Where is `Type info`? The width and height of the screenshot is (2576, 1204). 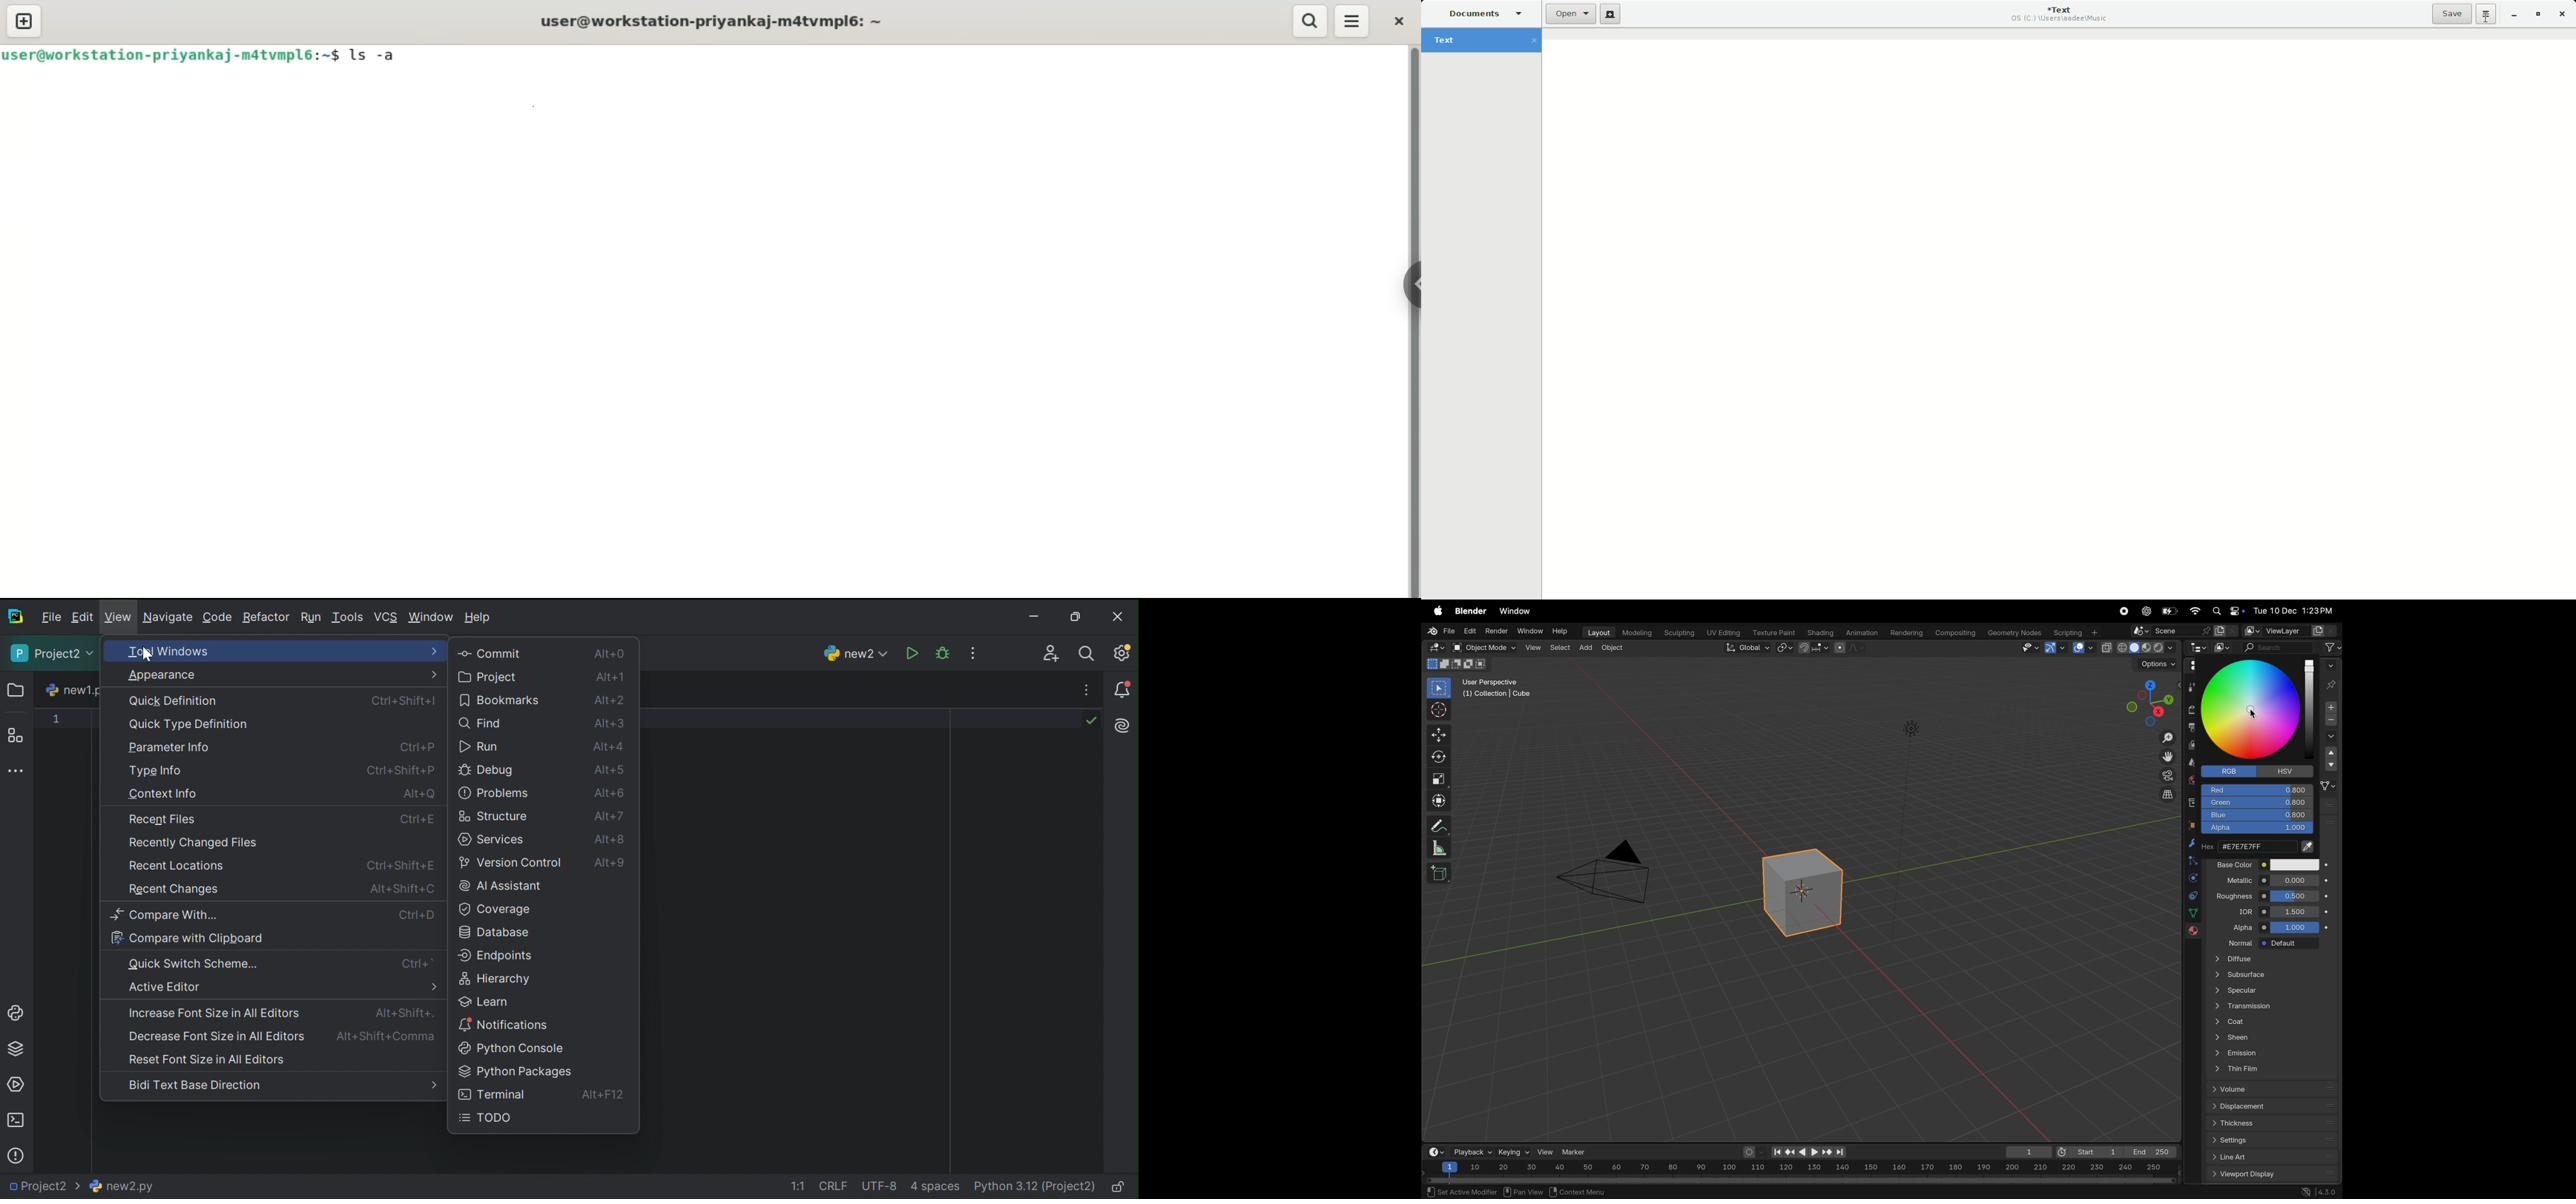 Type info is located at coordinates (155, 770).